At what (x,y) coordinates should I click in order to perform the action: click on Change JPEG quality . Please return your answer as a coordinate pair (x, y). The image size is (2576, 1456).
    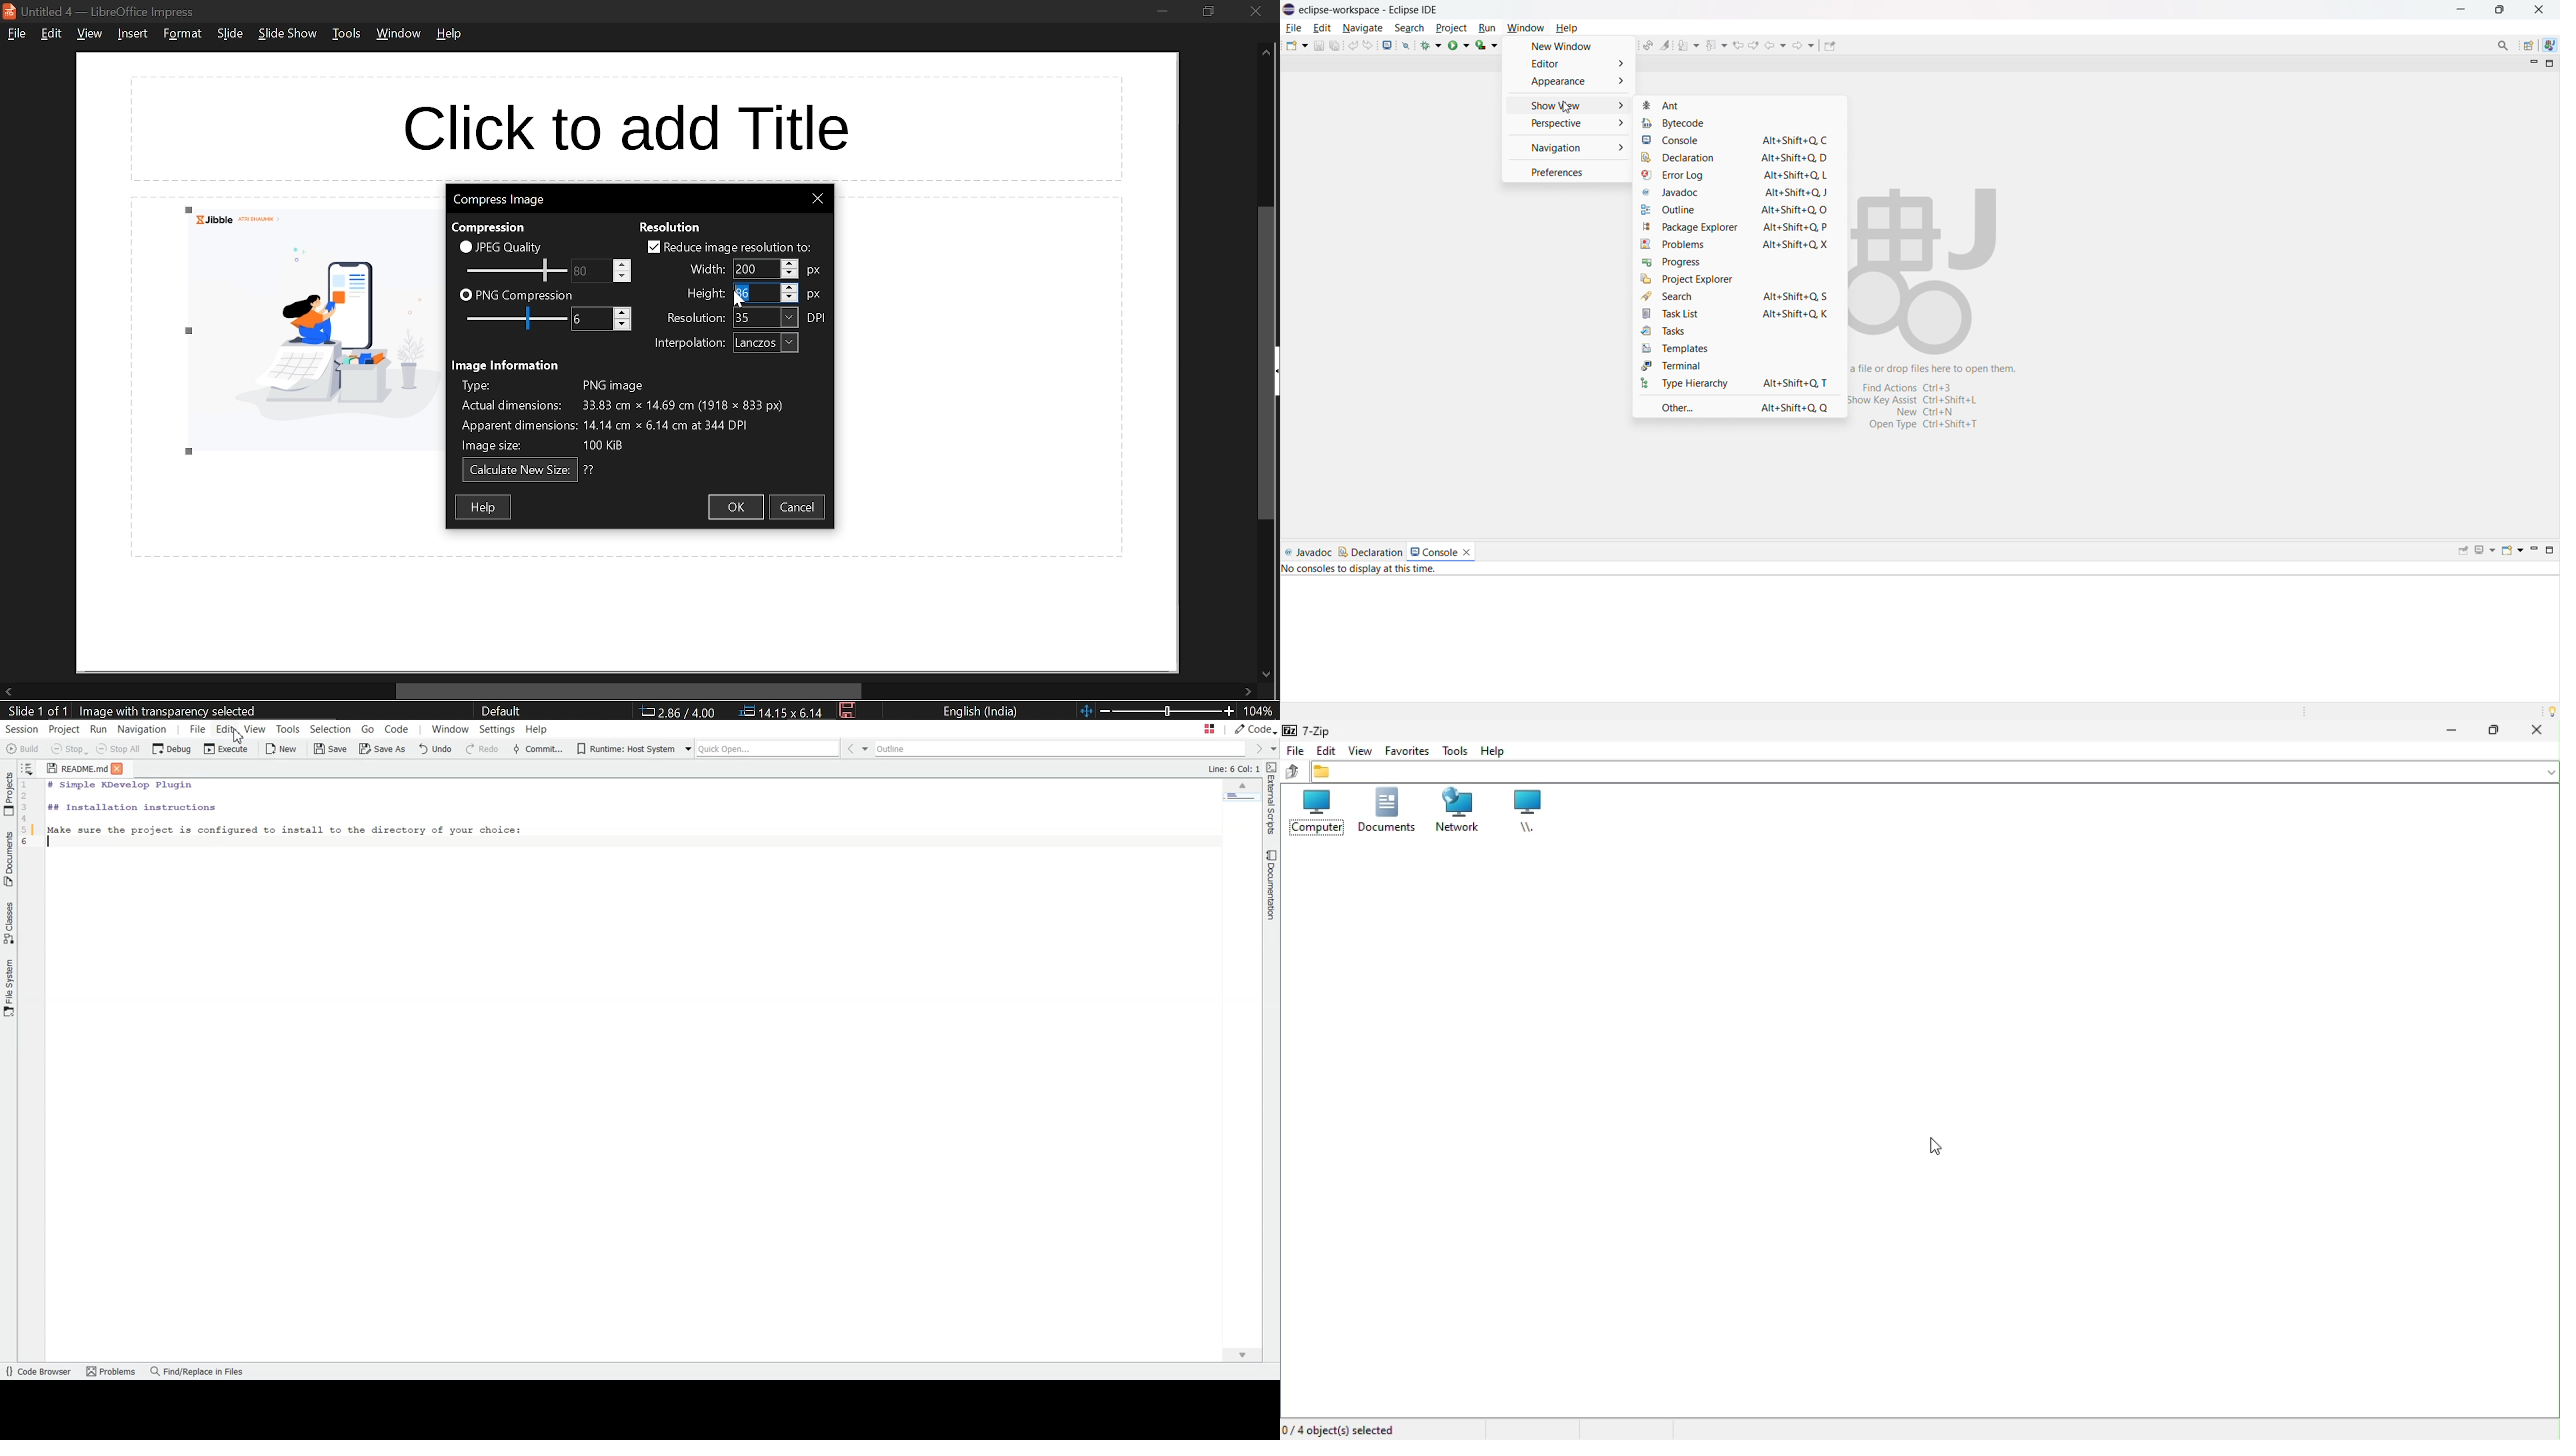
    Looking at the image, I should click on (516, 271).